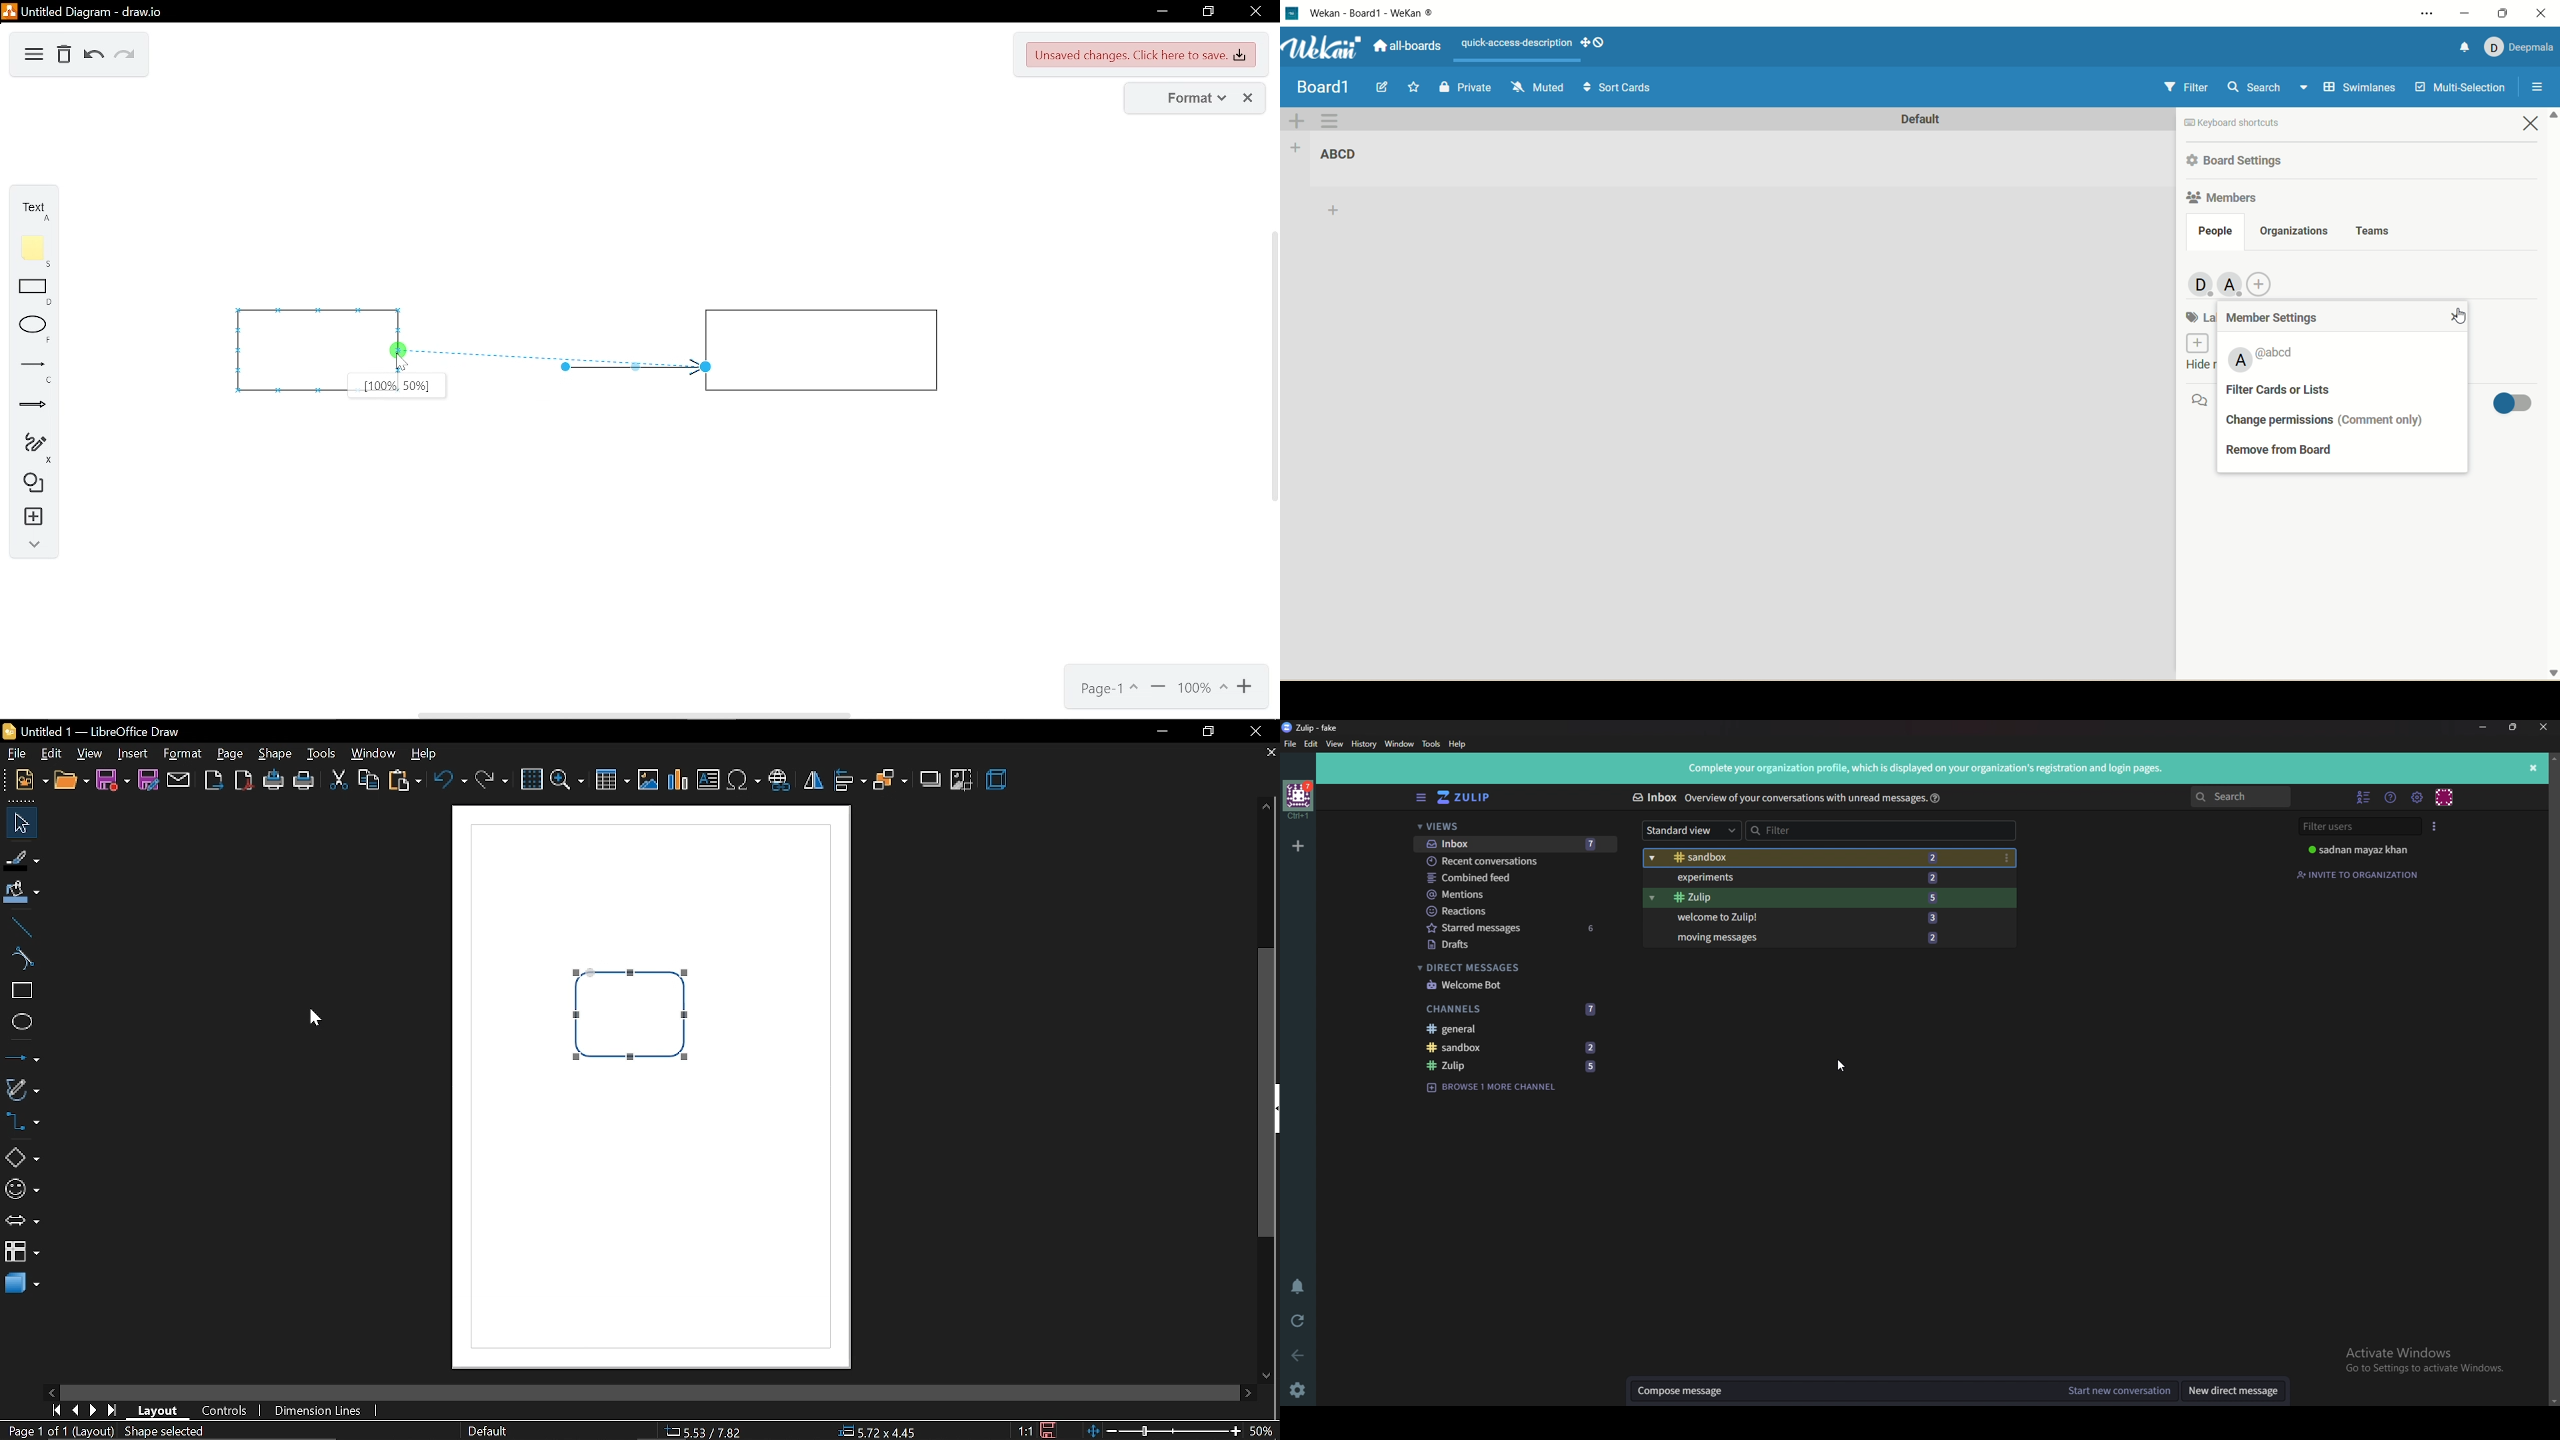 The image size is (2576, 1456). Describe the element at coordinates (1516, 895) in the screenshot. I see `Mentions` at that location.